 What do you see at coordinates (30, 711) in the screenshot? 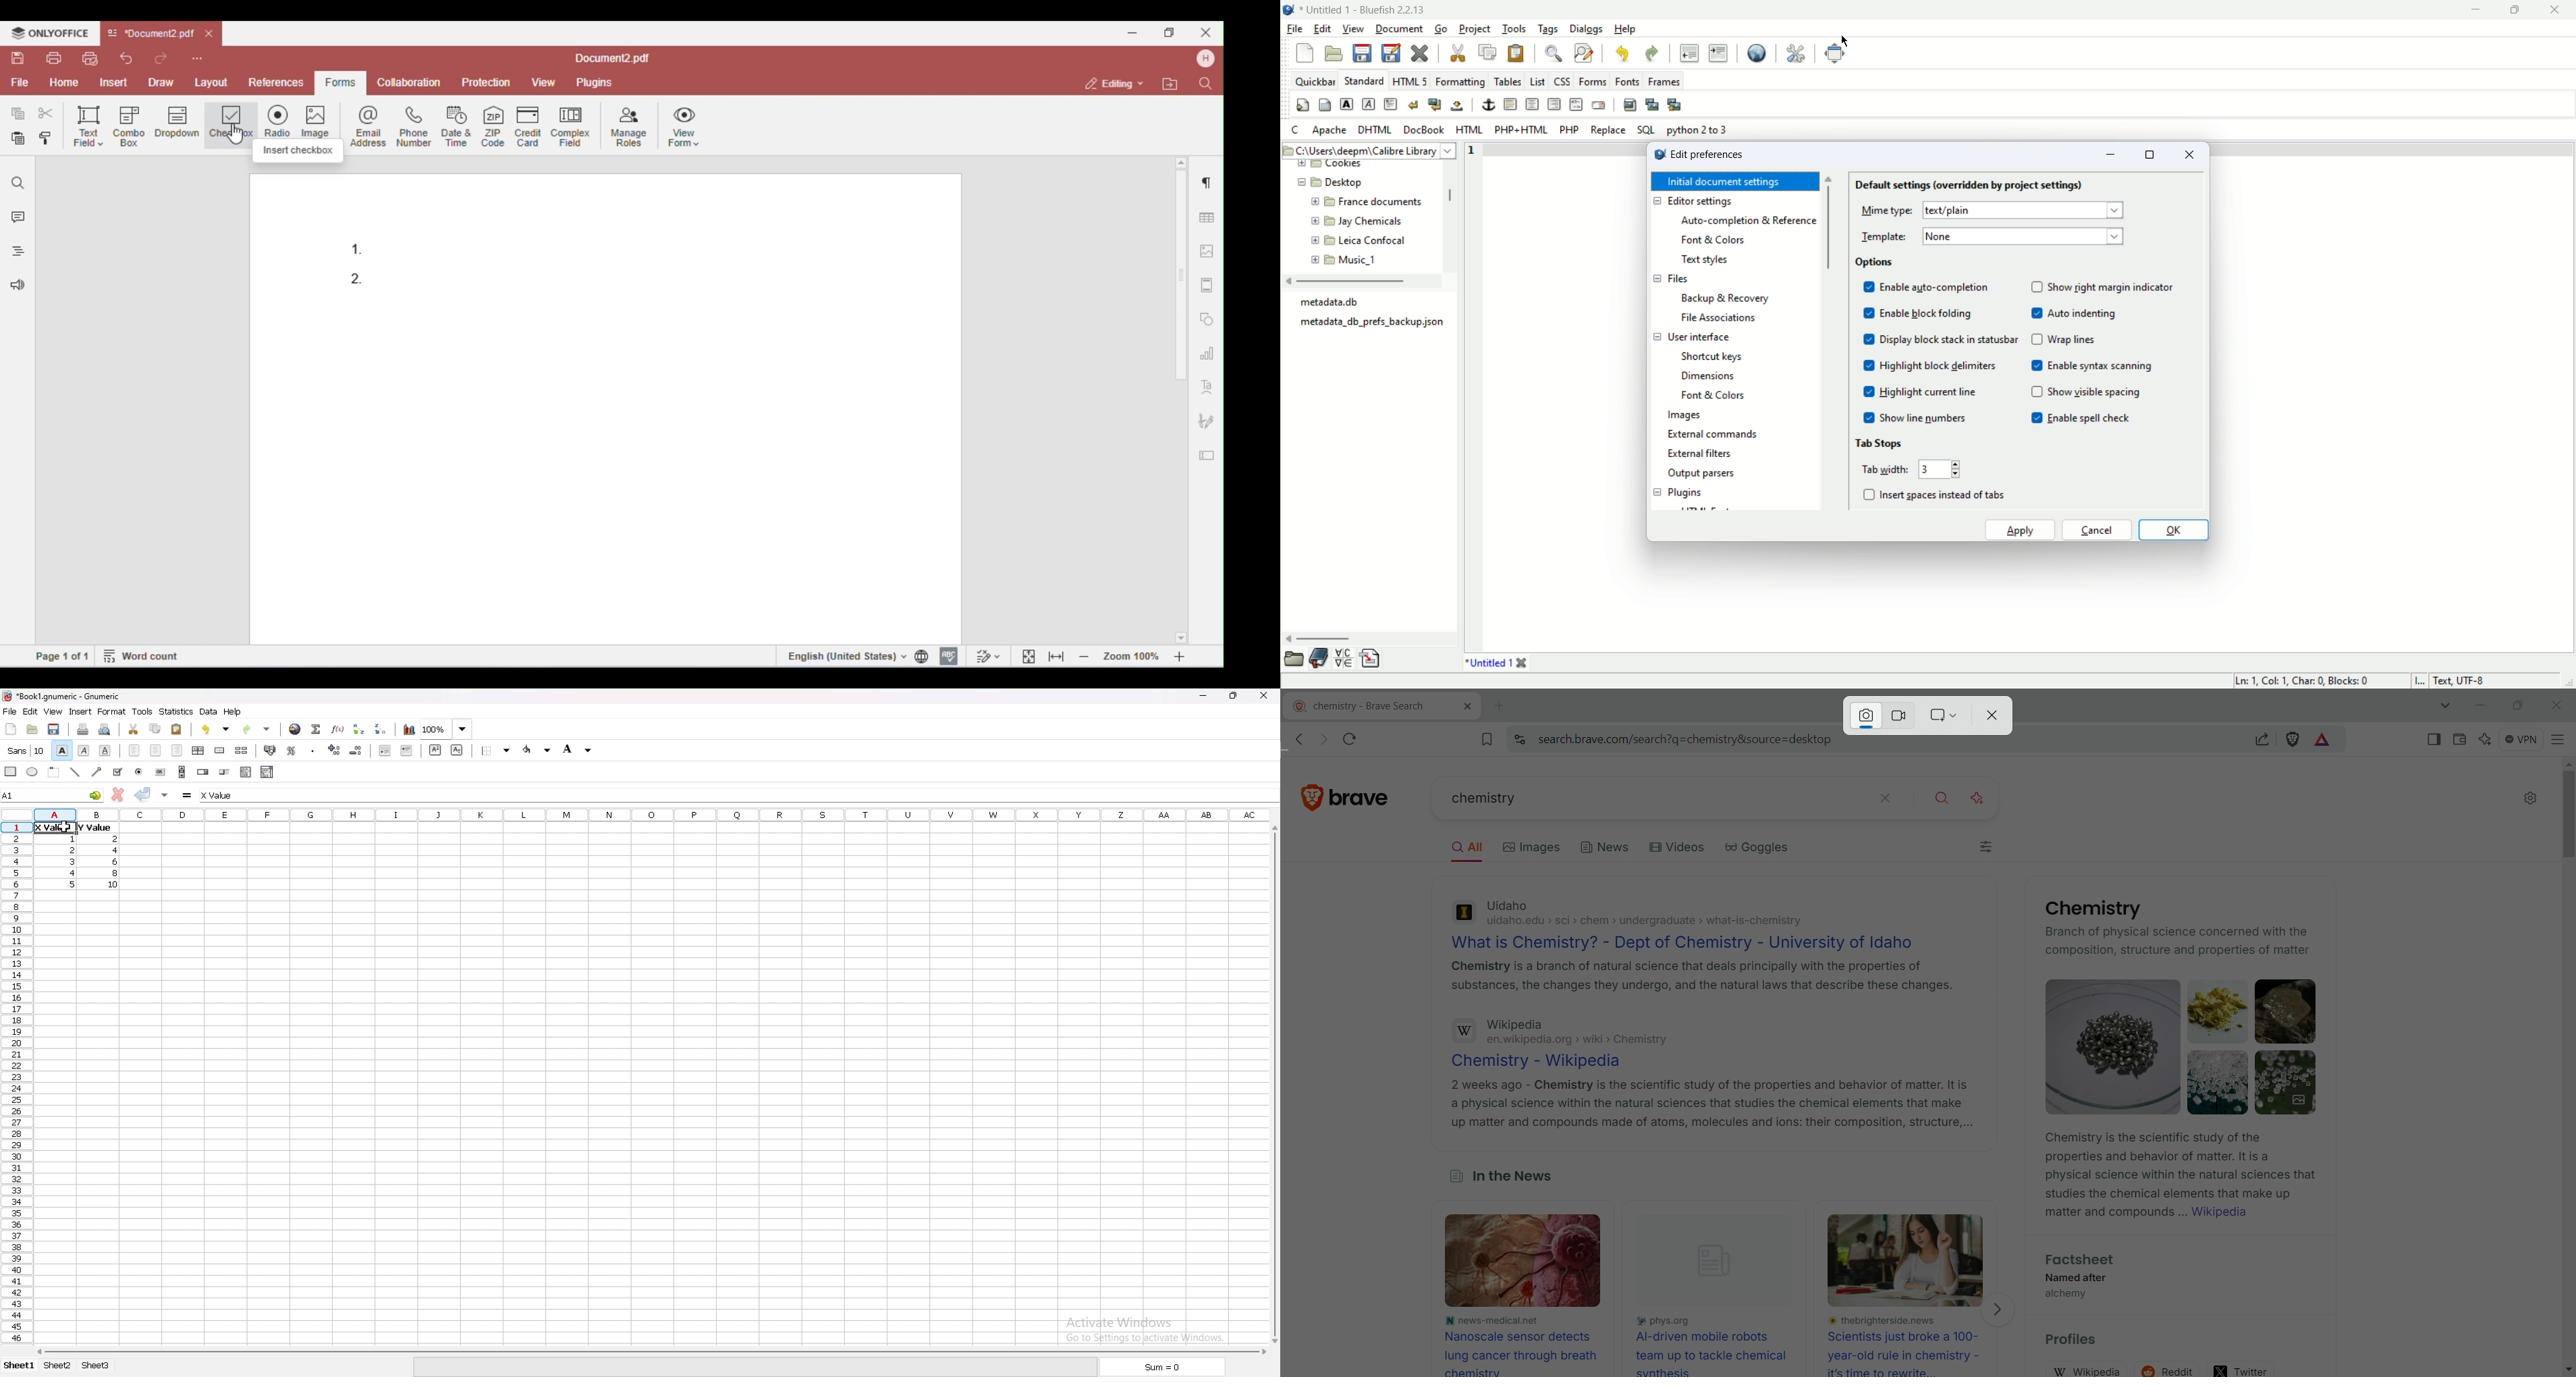
I see `edit` at bounding box center [30, 711].